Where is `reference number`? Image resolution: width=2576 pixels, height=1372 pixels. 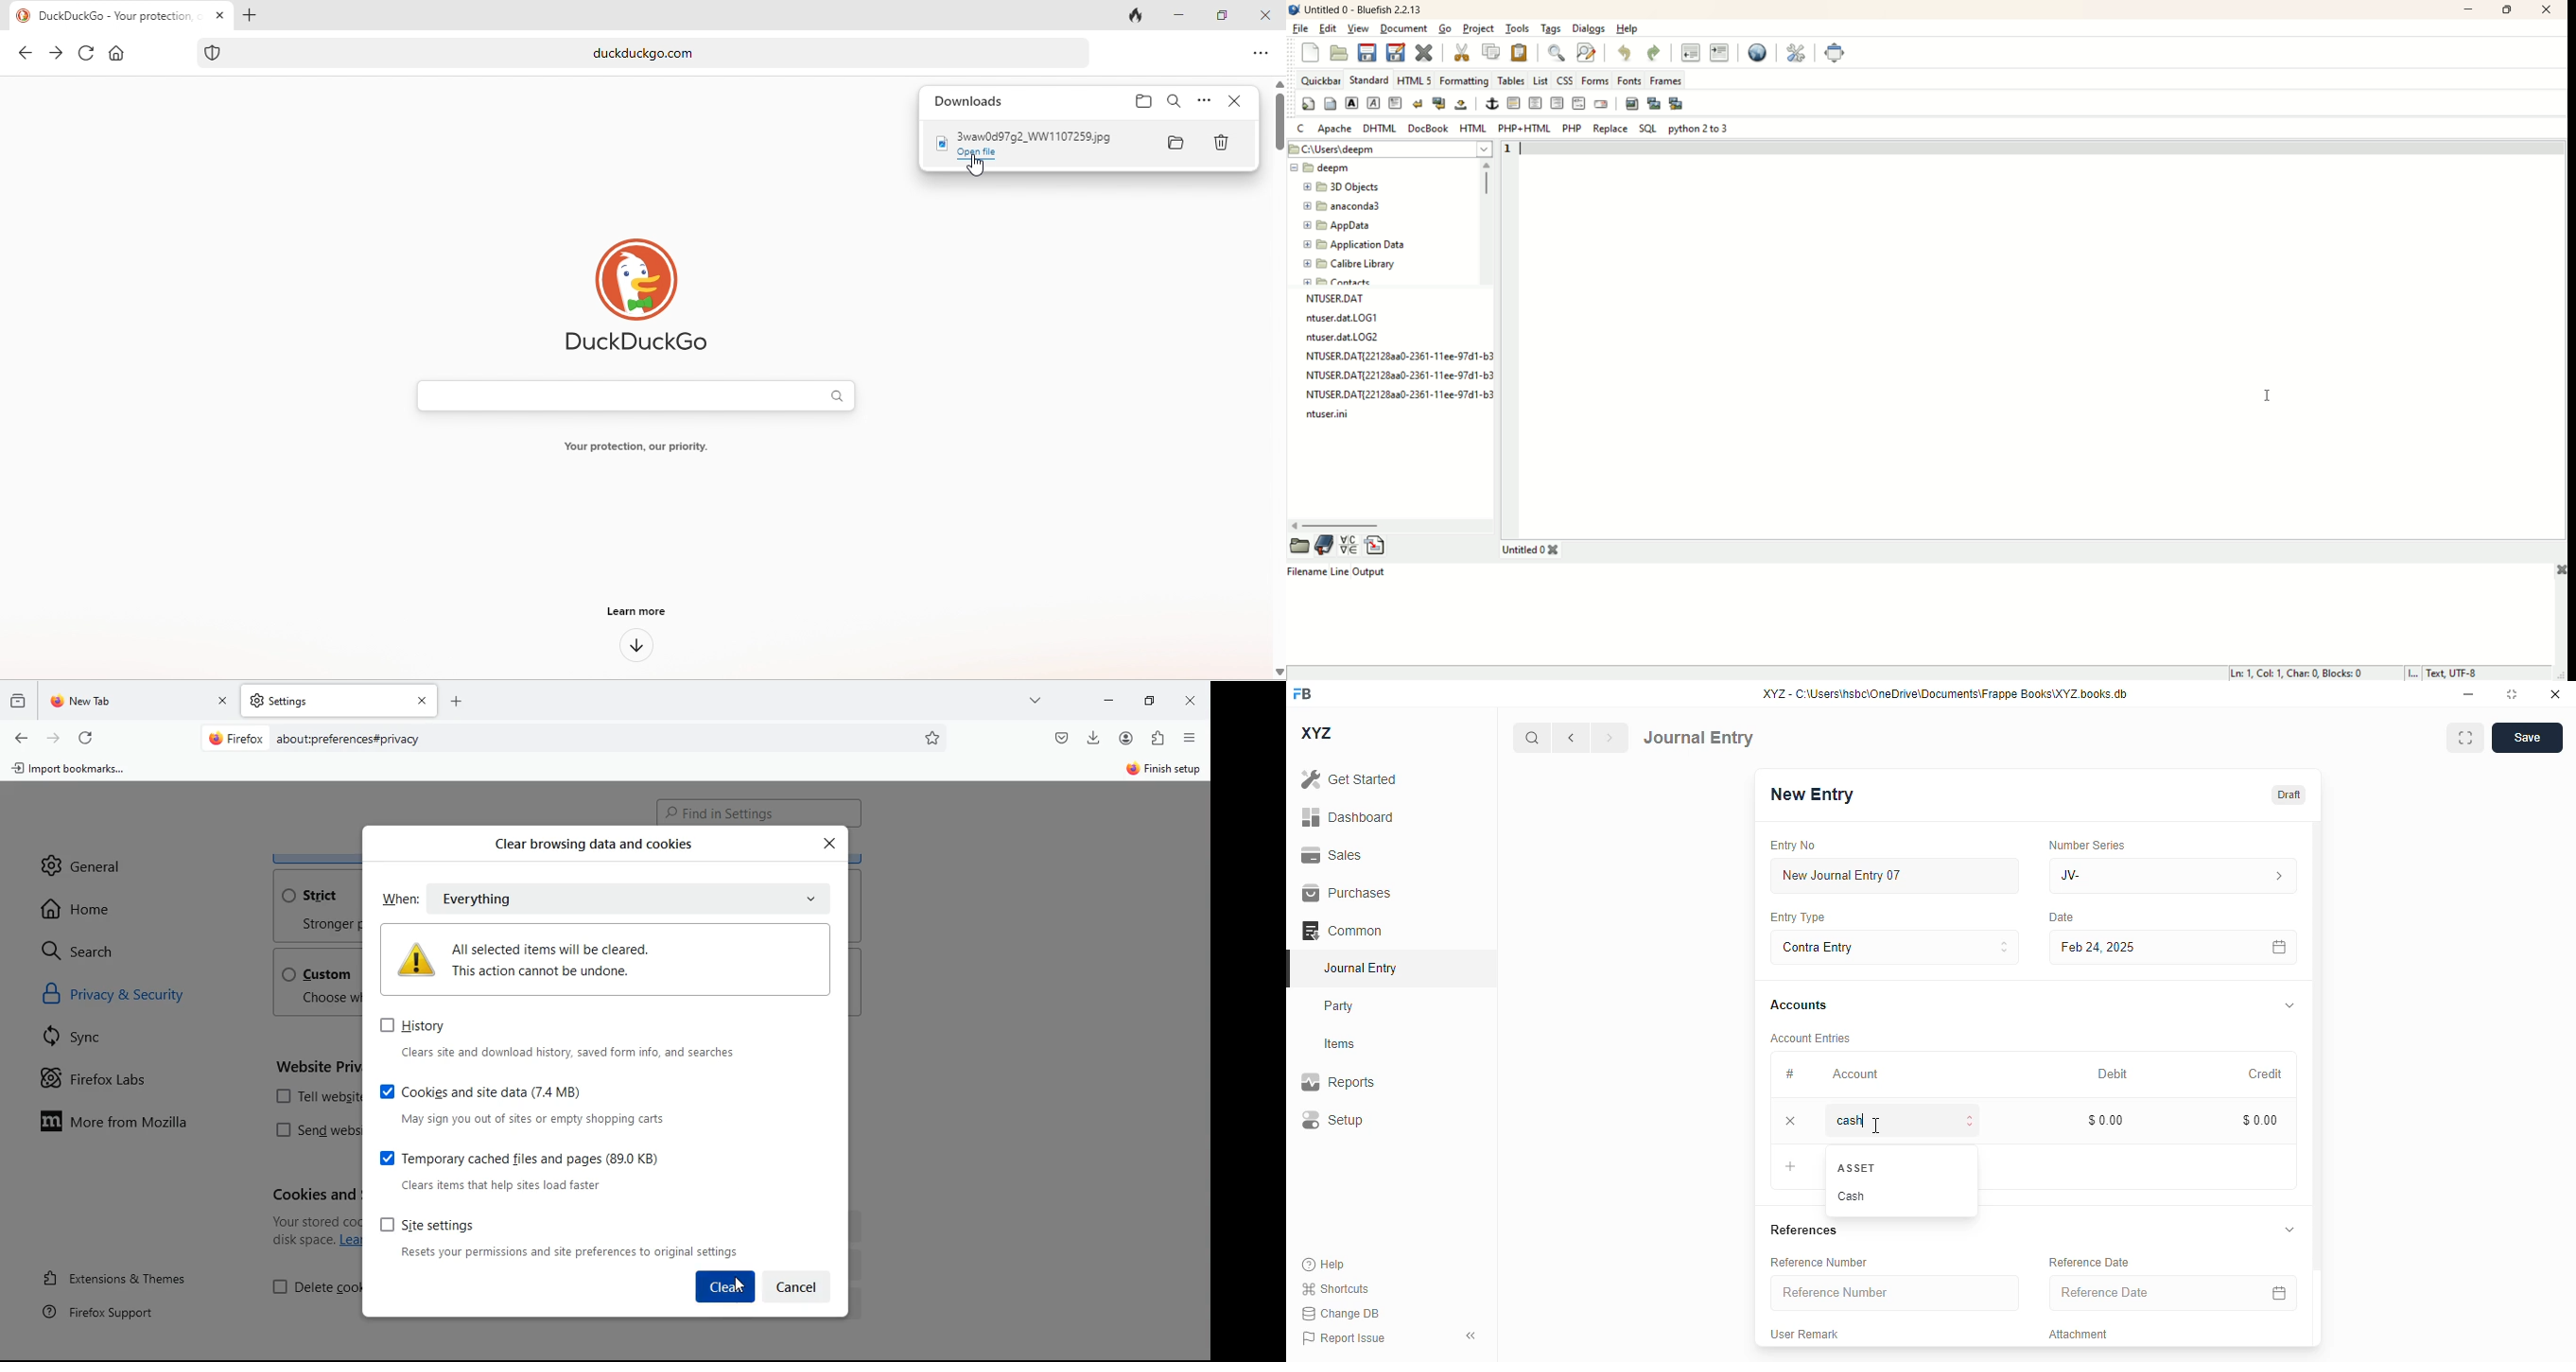
reference number is located at coordinates (1896, 1293).